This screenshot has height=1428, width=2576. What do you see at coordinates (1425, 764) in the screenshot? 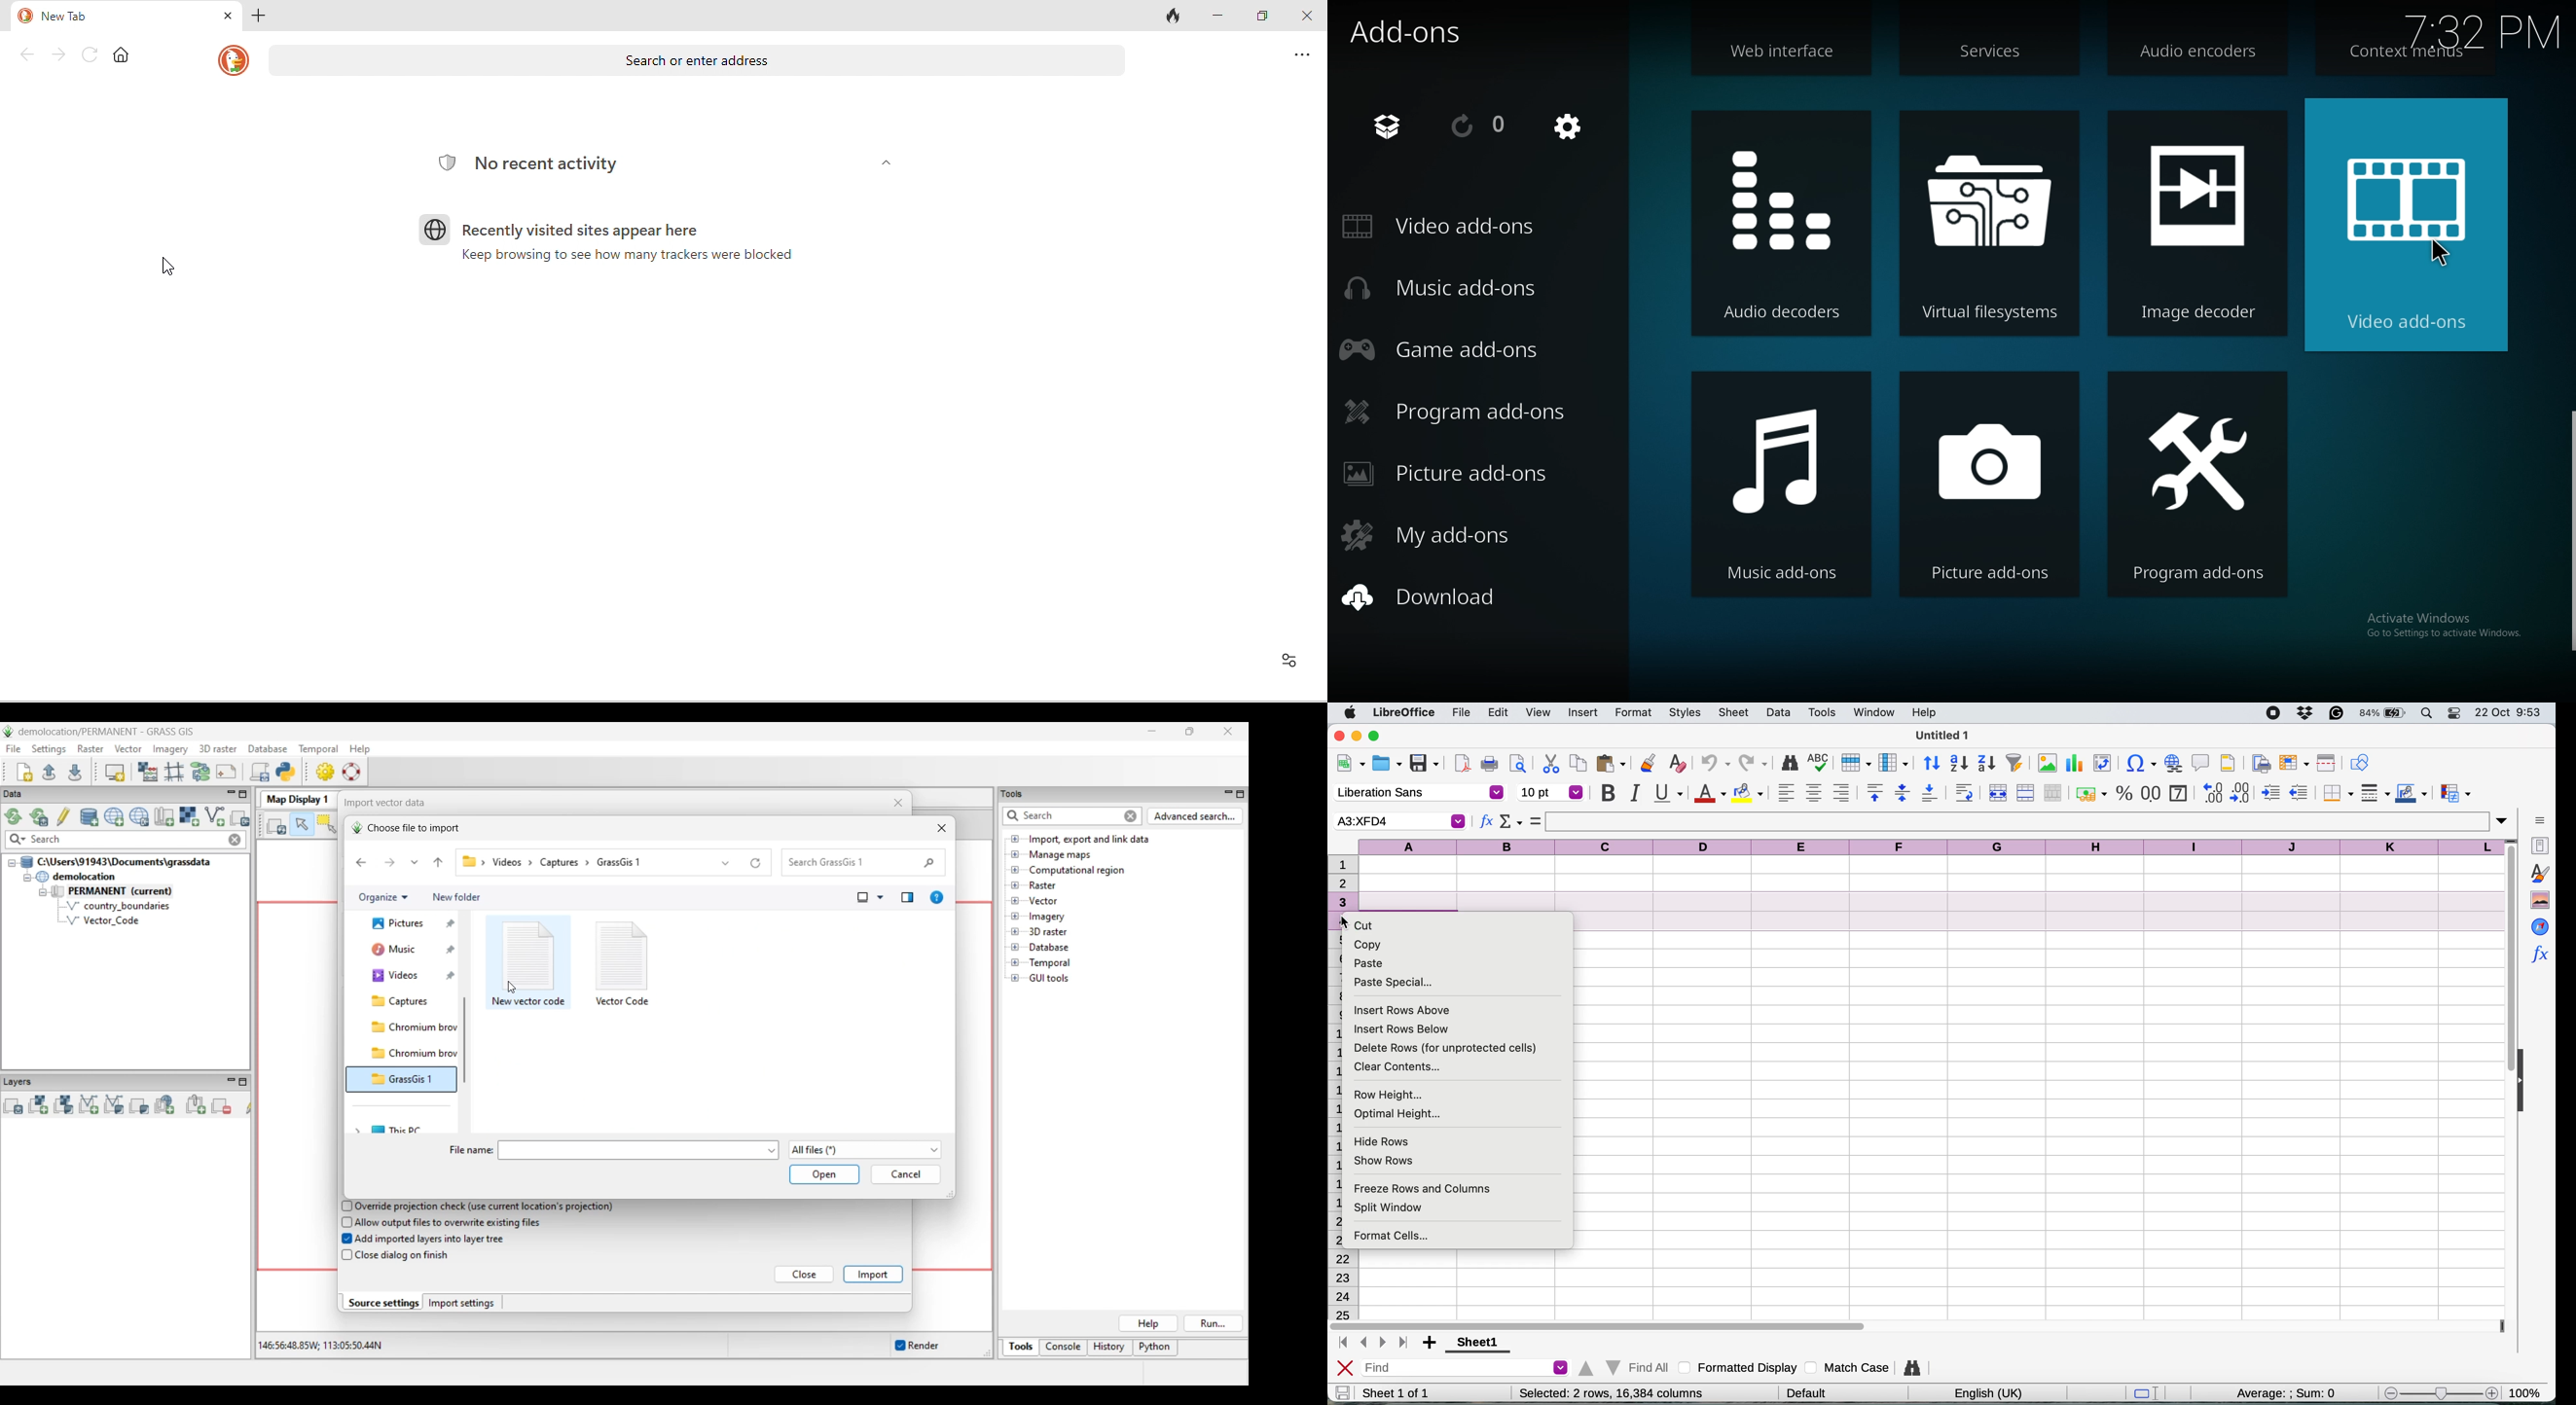
I see `save` at bounding box center [1425, 764].